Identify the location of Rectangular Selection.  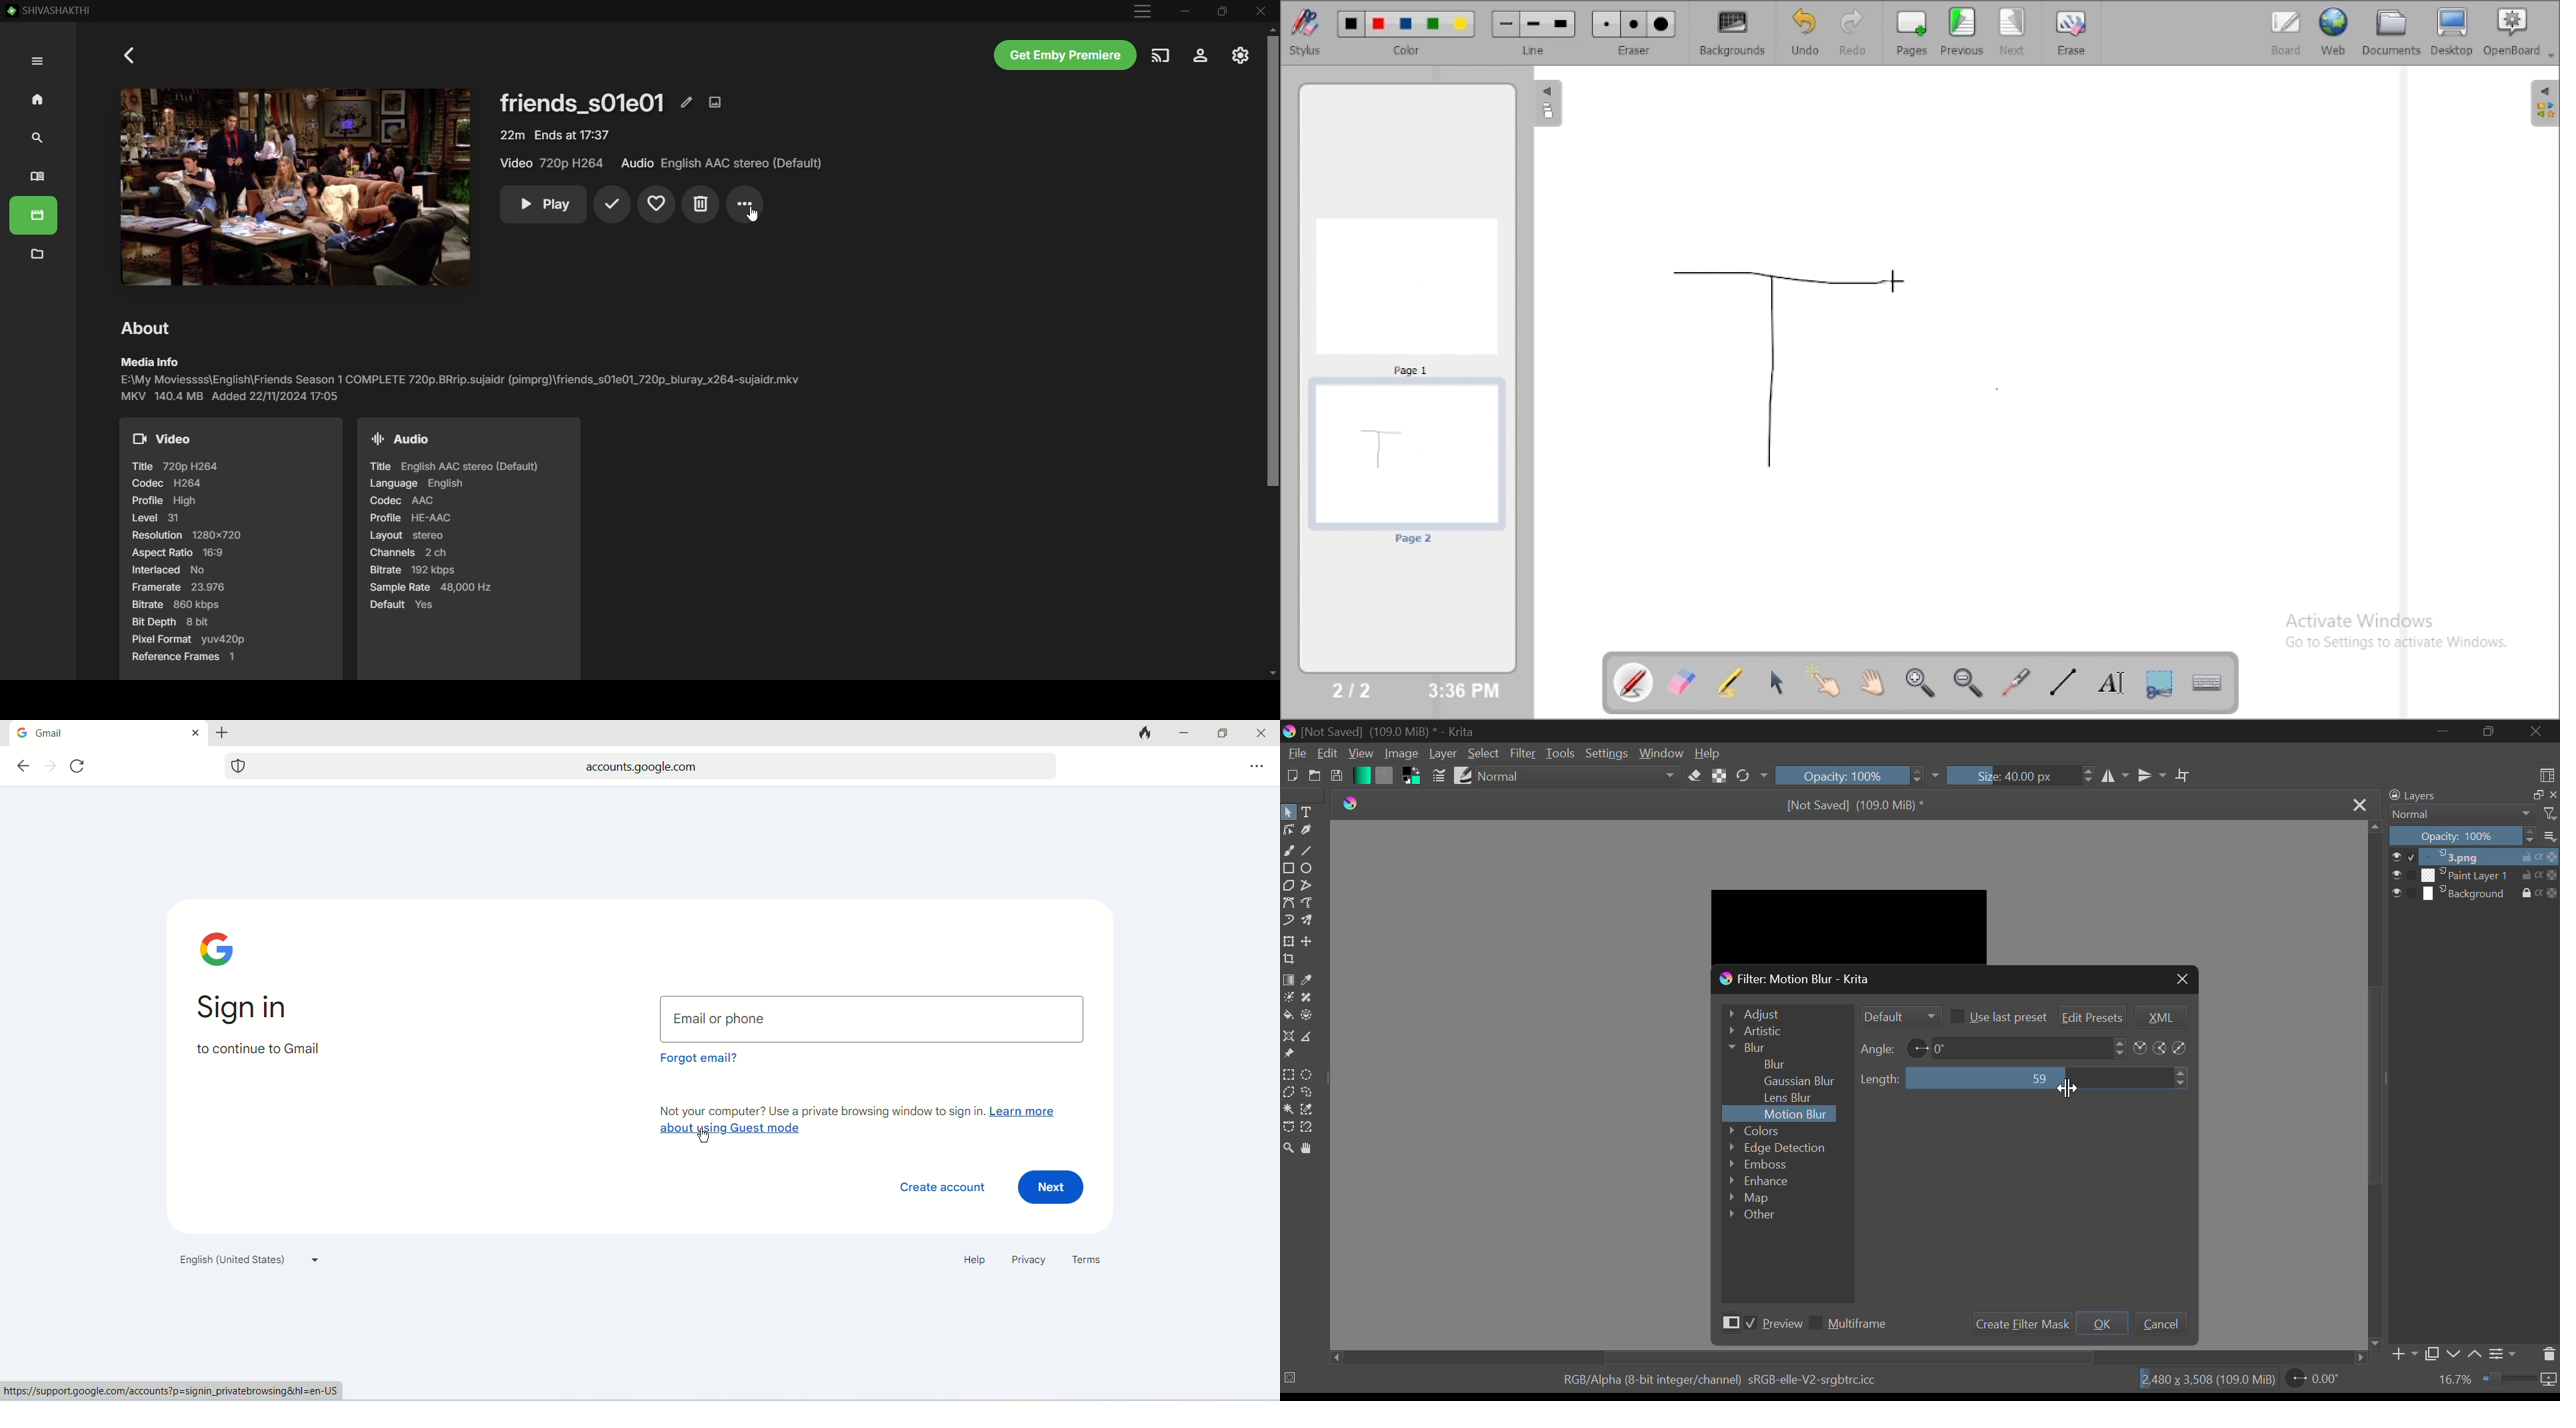
(1288, 1075).